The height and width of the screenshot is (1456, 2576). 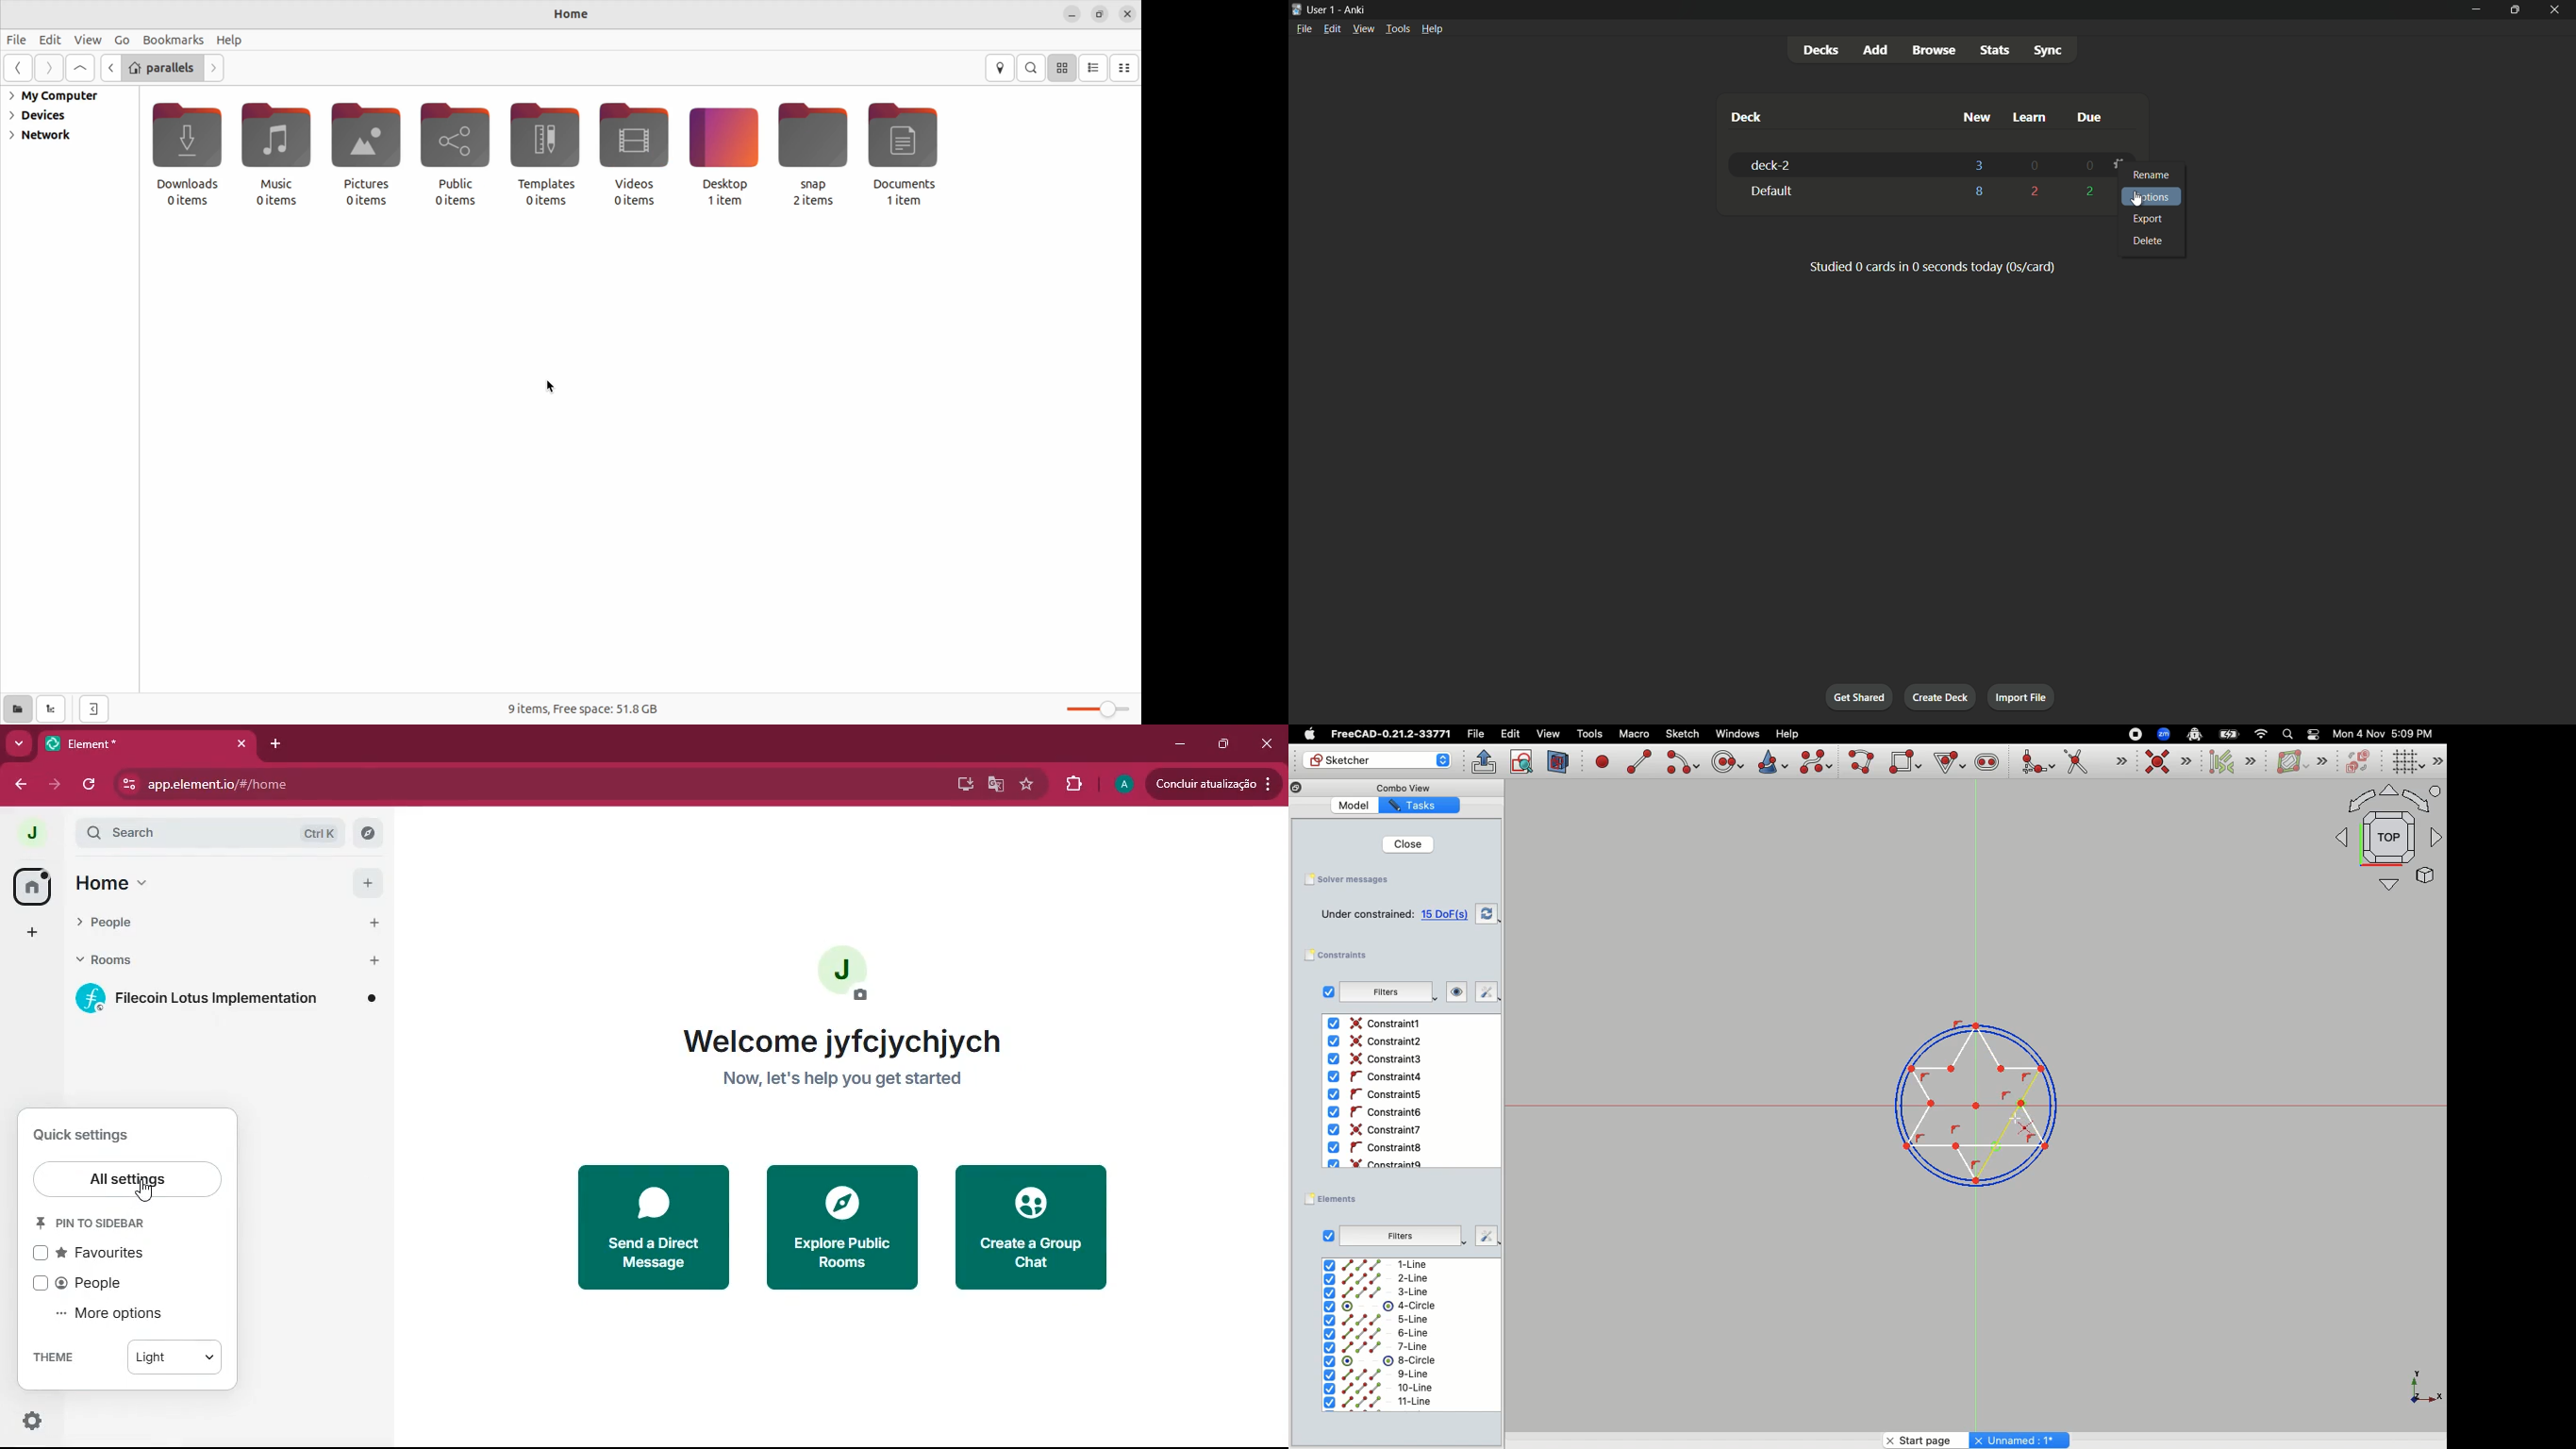 I want to click on Element*, so click(x=129, y=742).